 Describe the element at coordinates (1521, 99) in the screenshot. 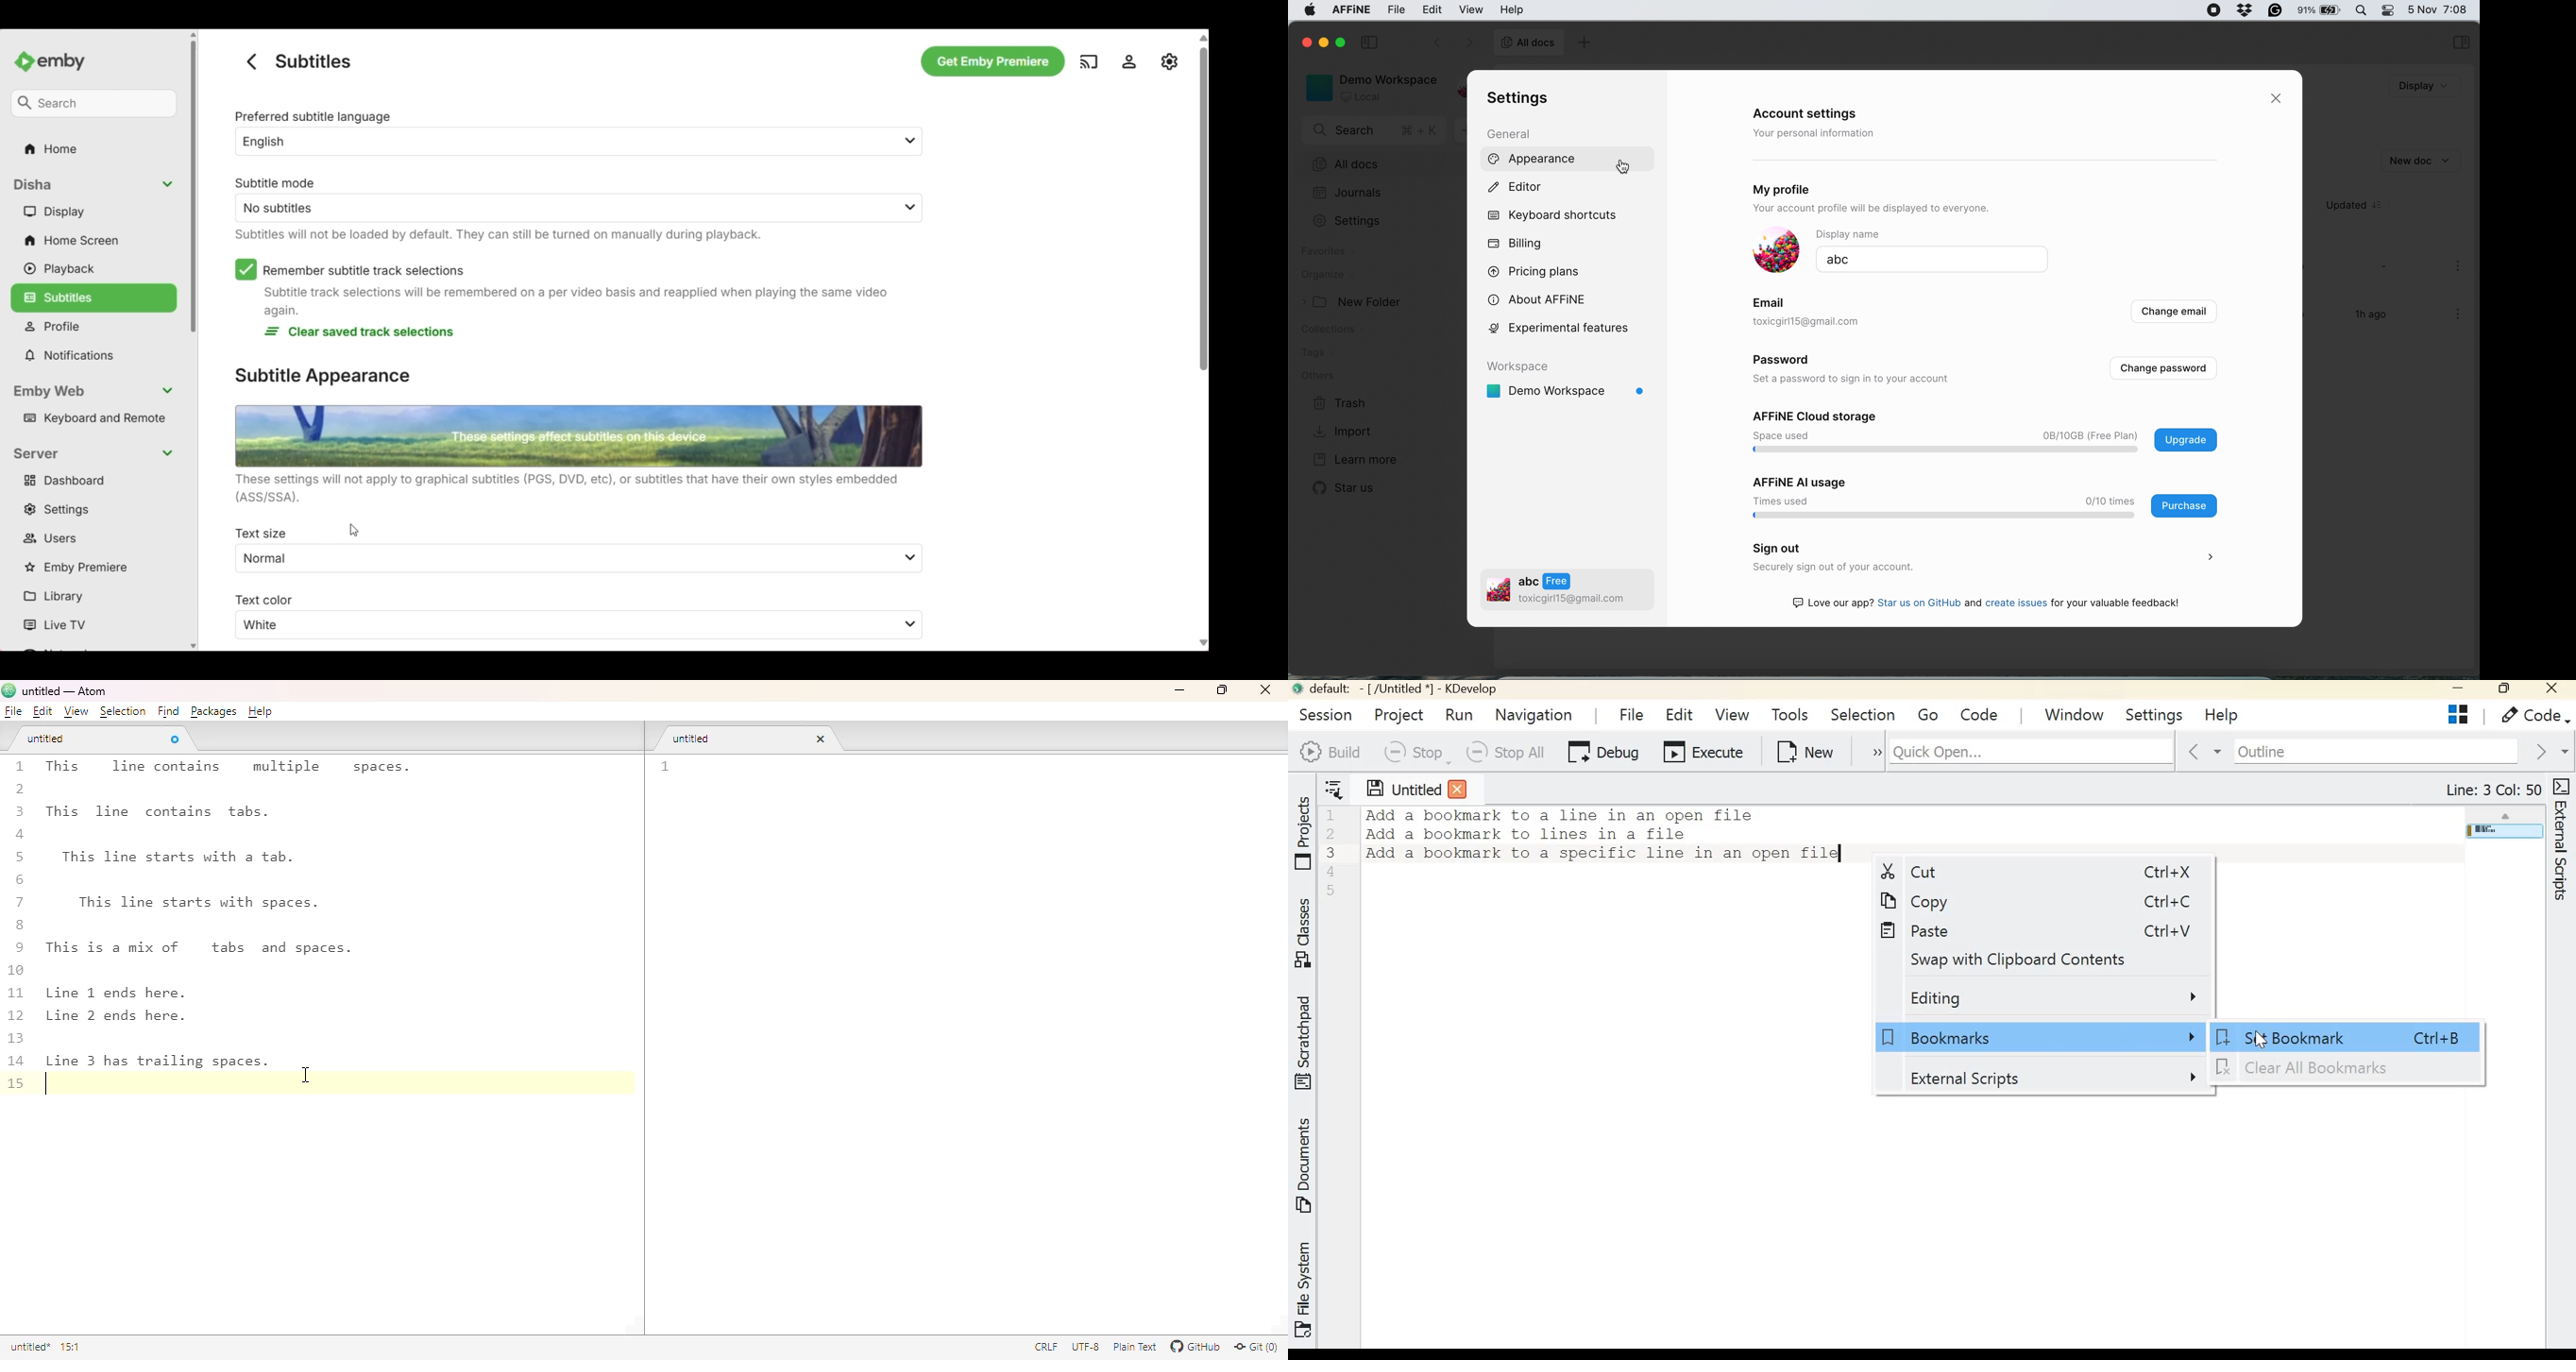

I see `settings` at that location.